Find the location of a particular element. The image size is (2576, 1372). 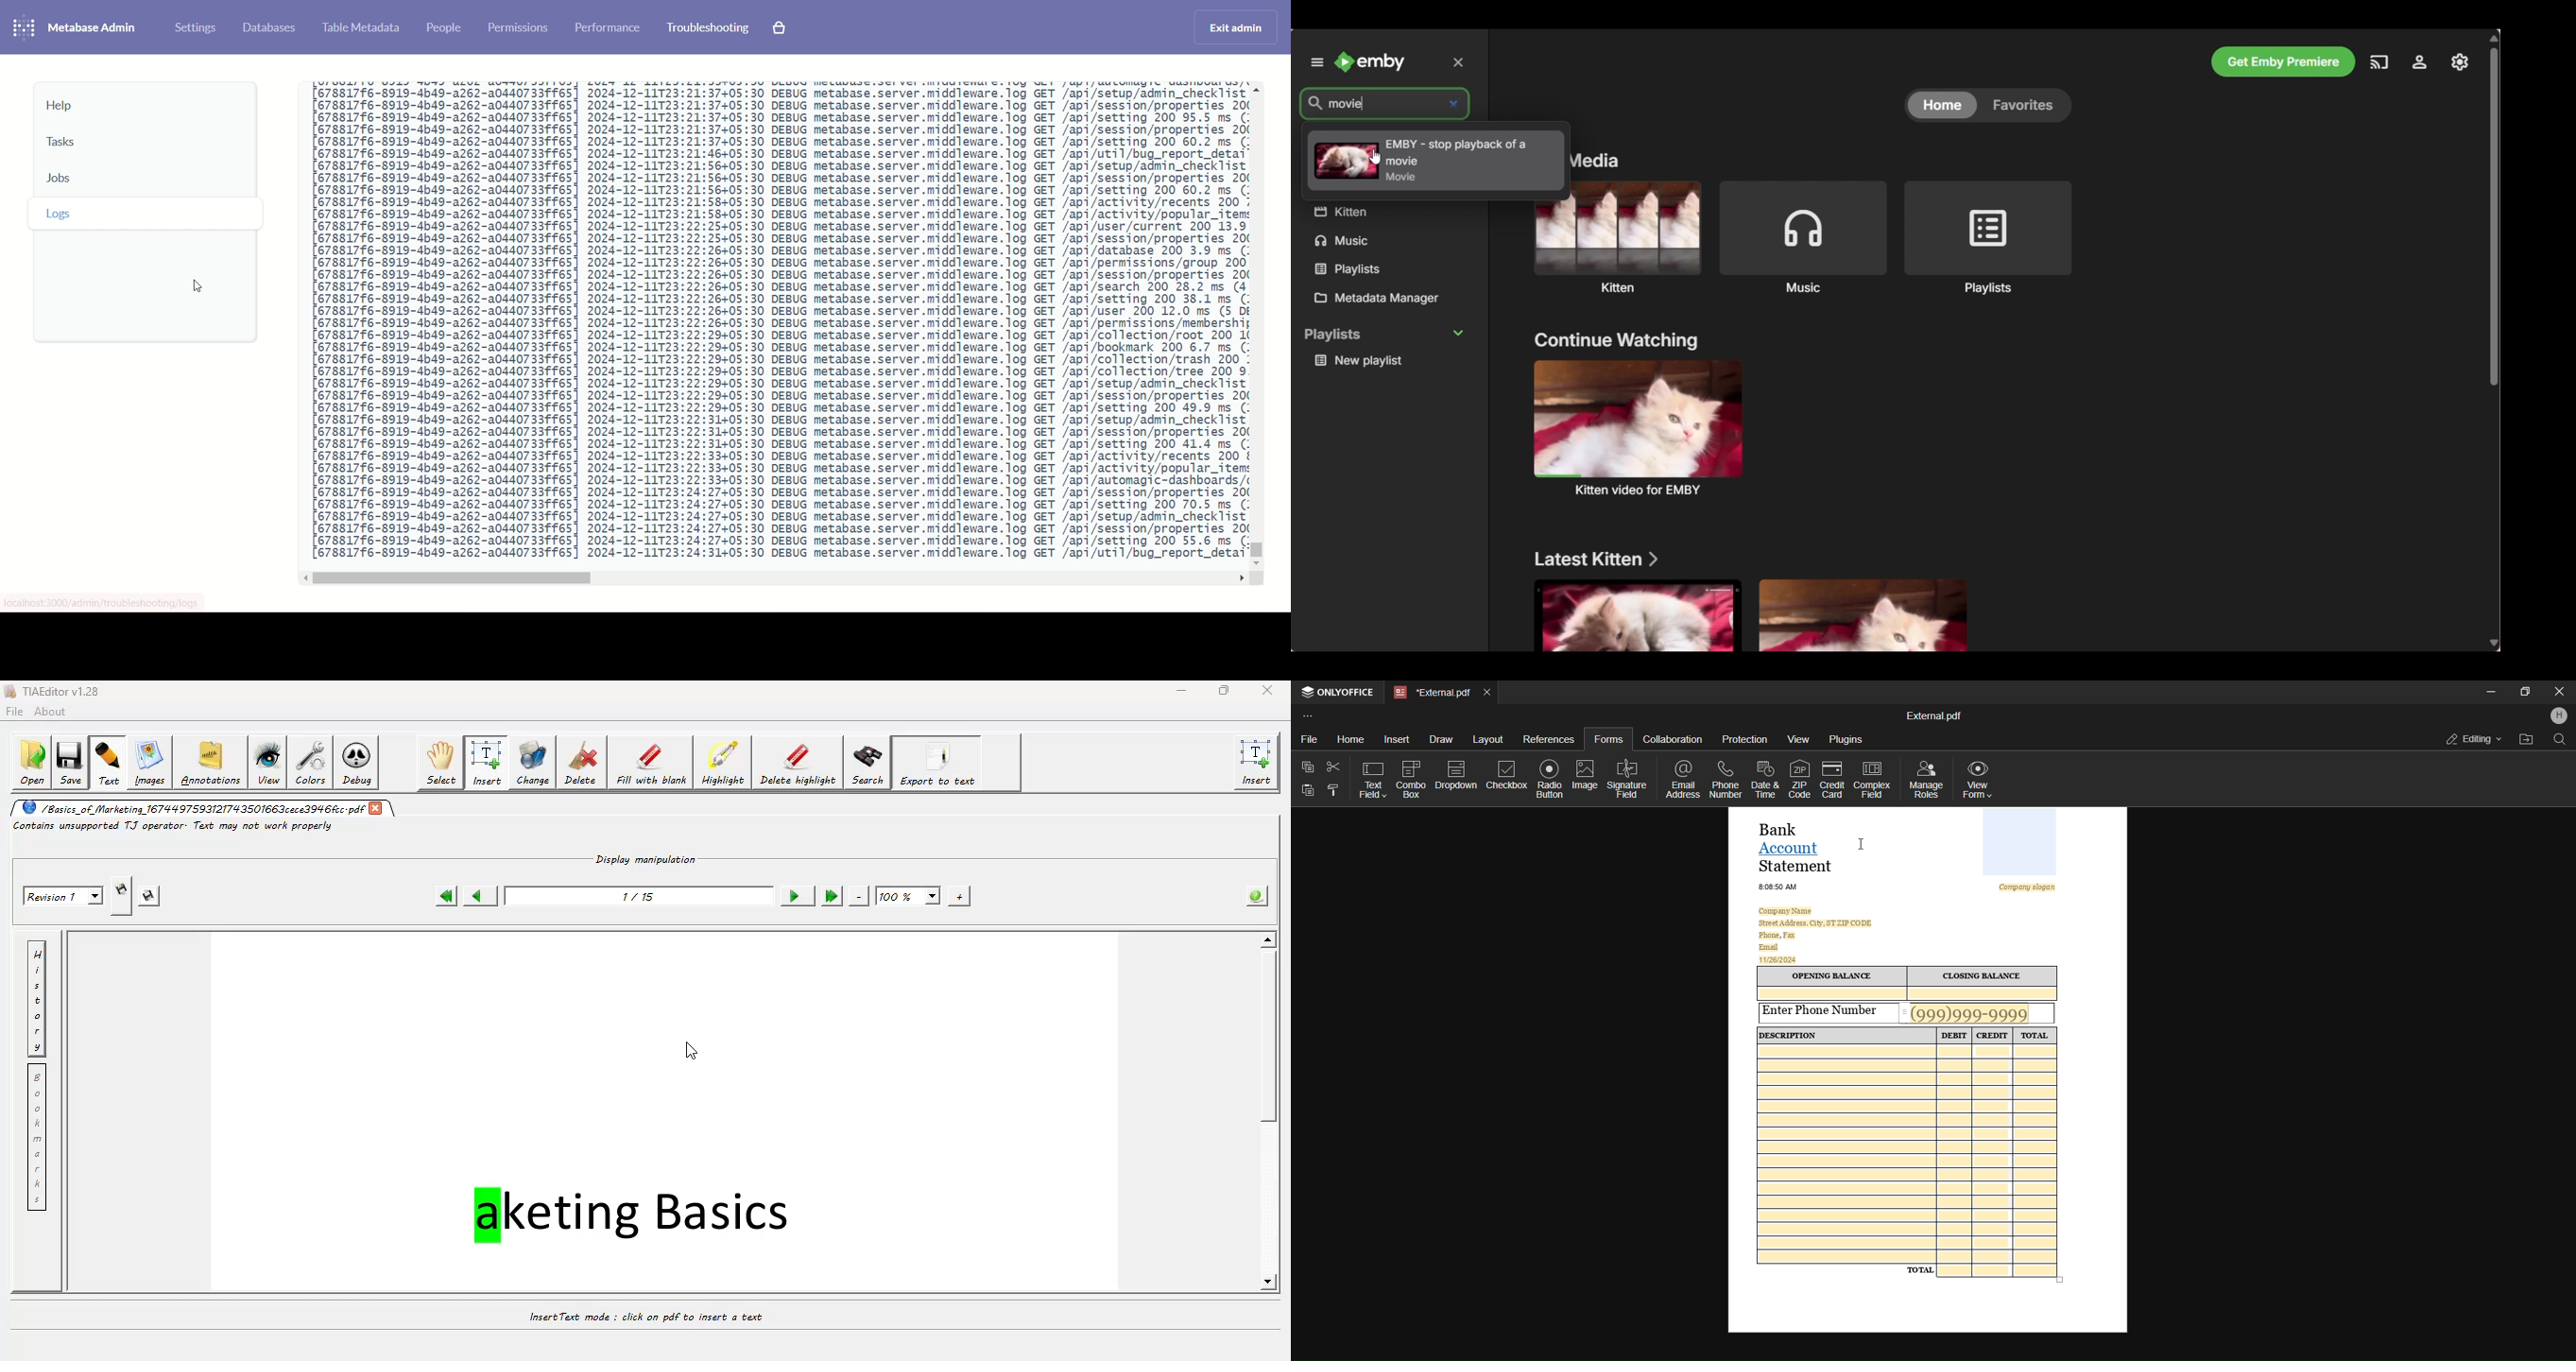

Close is located at coordinates (2557, 691).